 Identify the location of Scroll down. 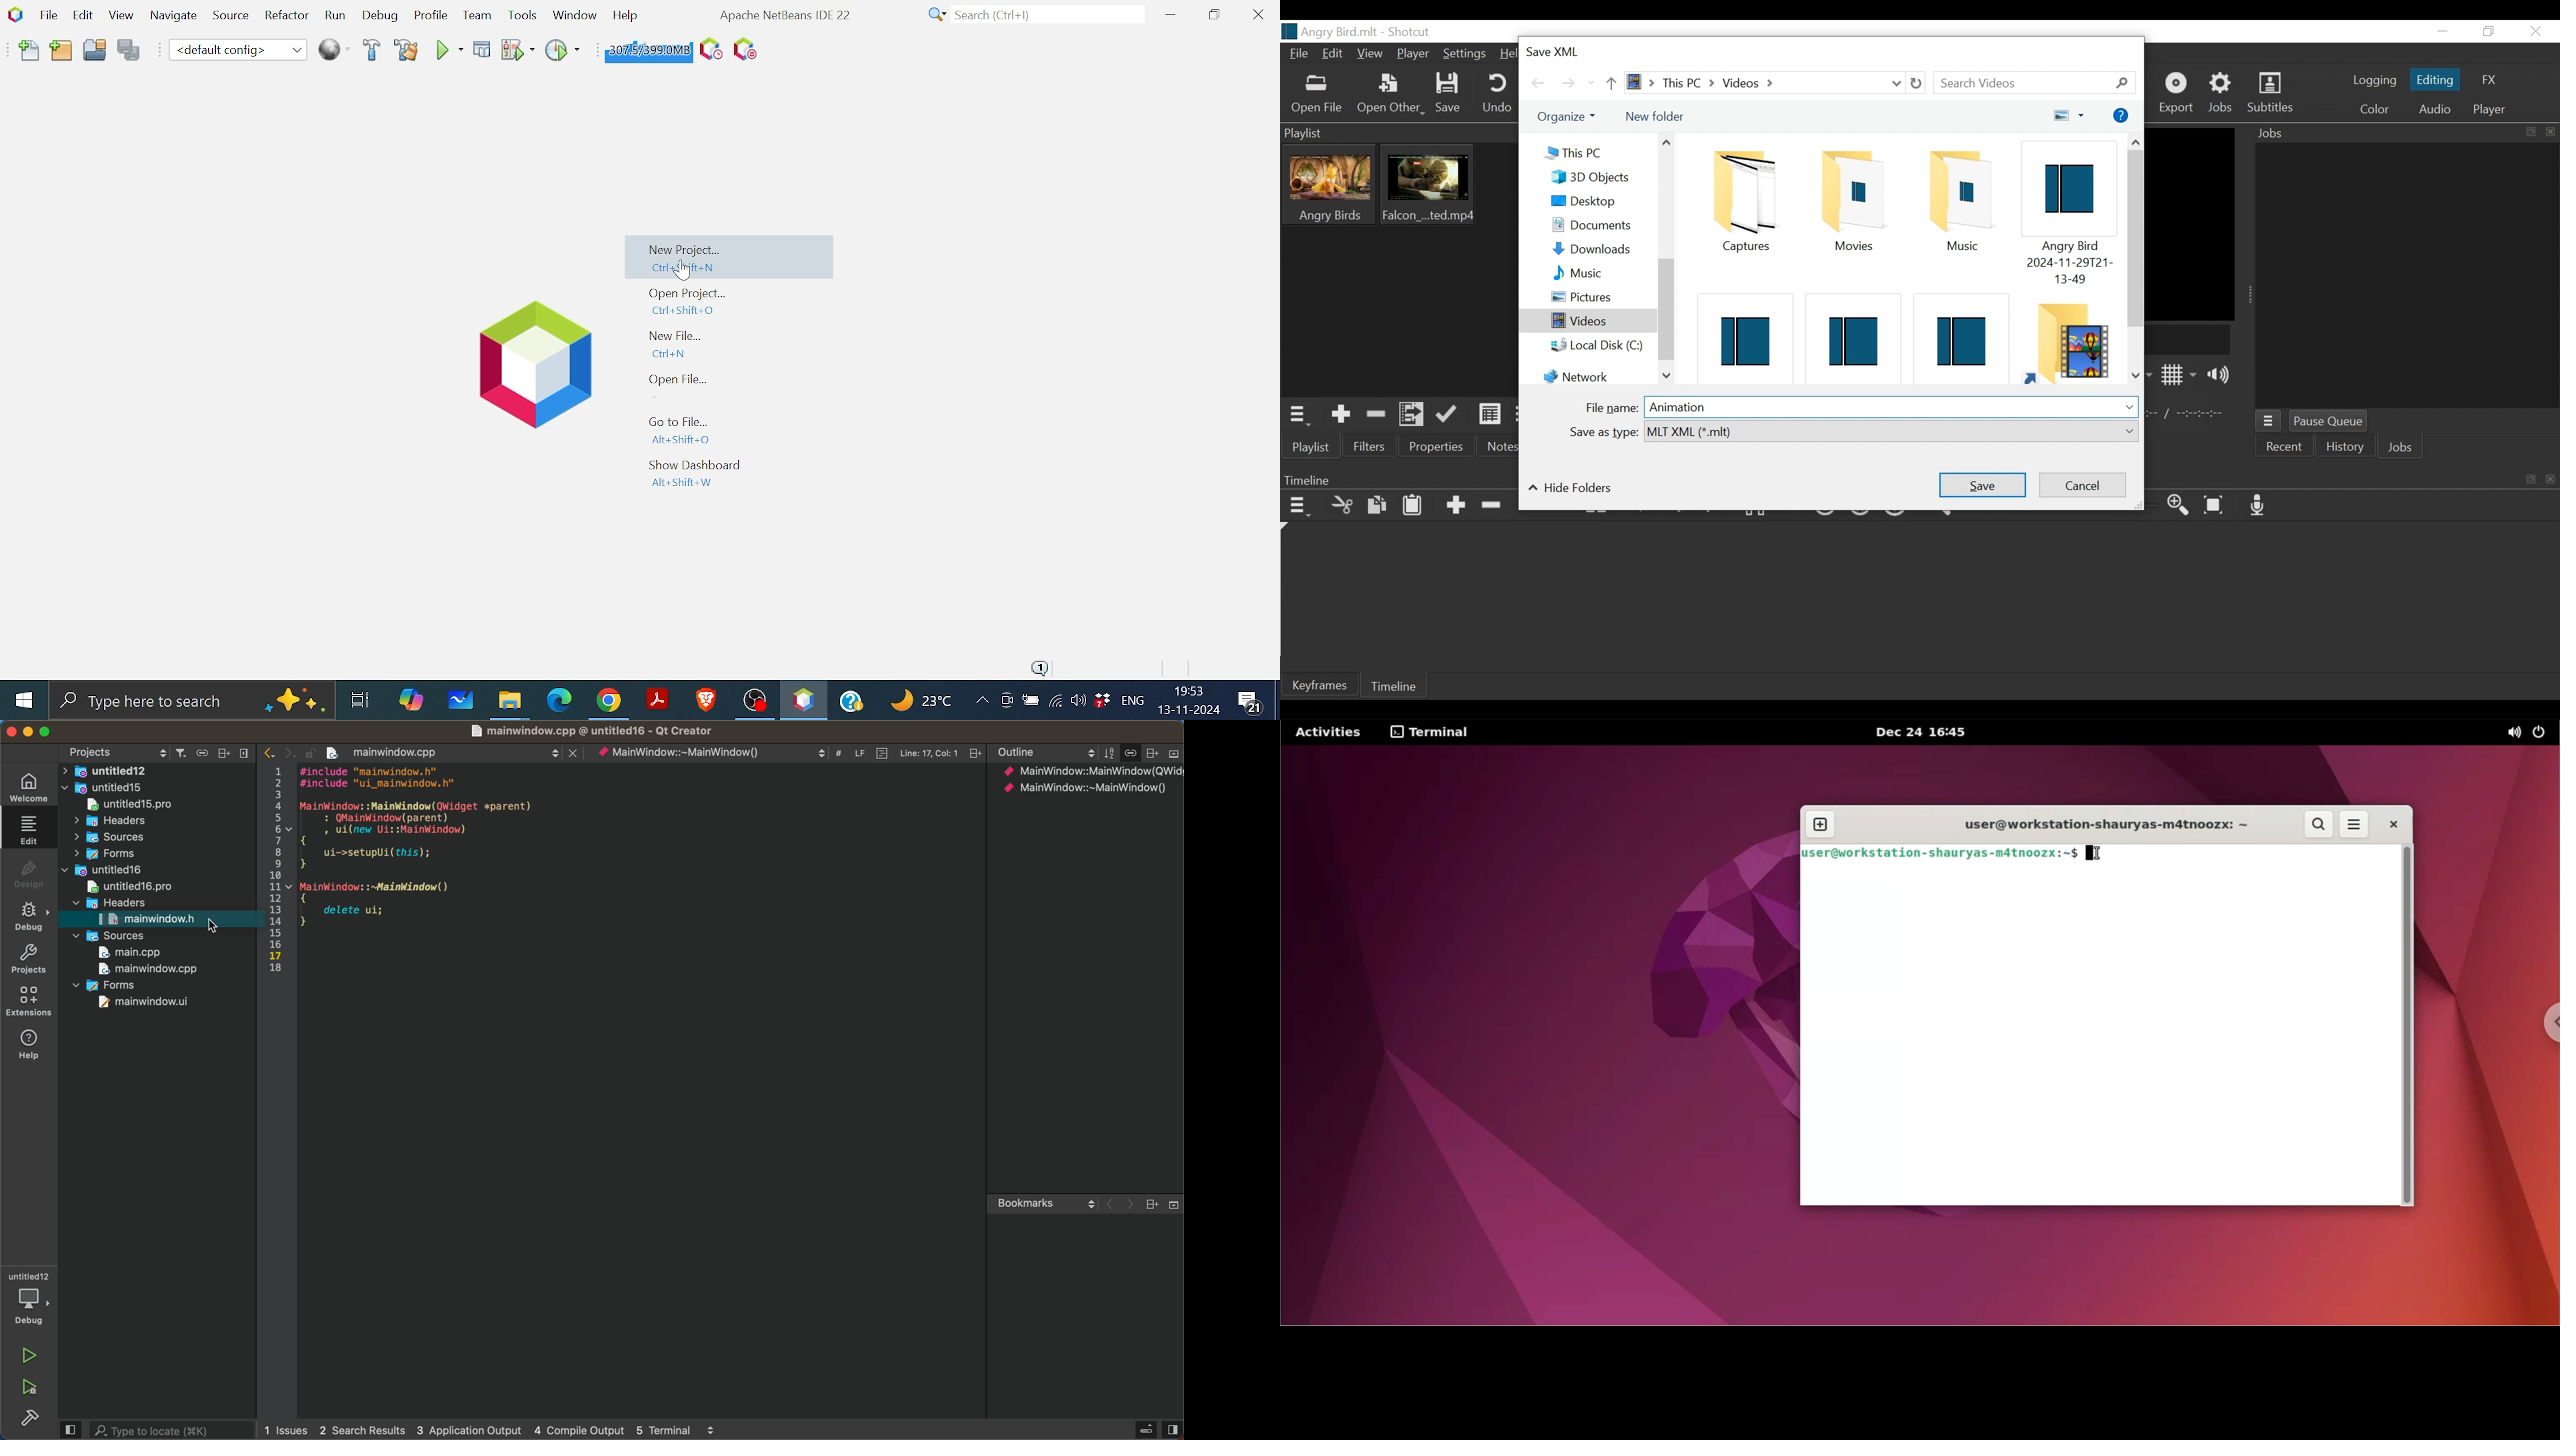
(2135, 377).